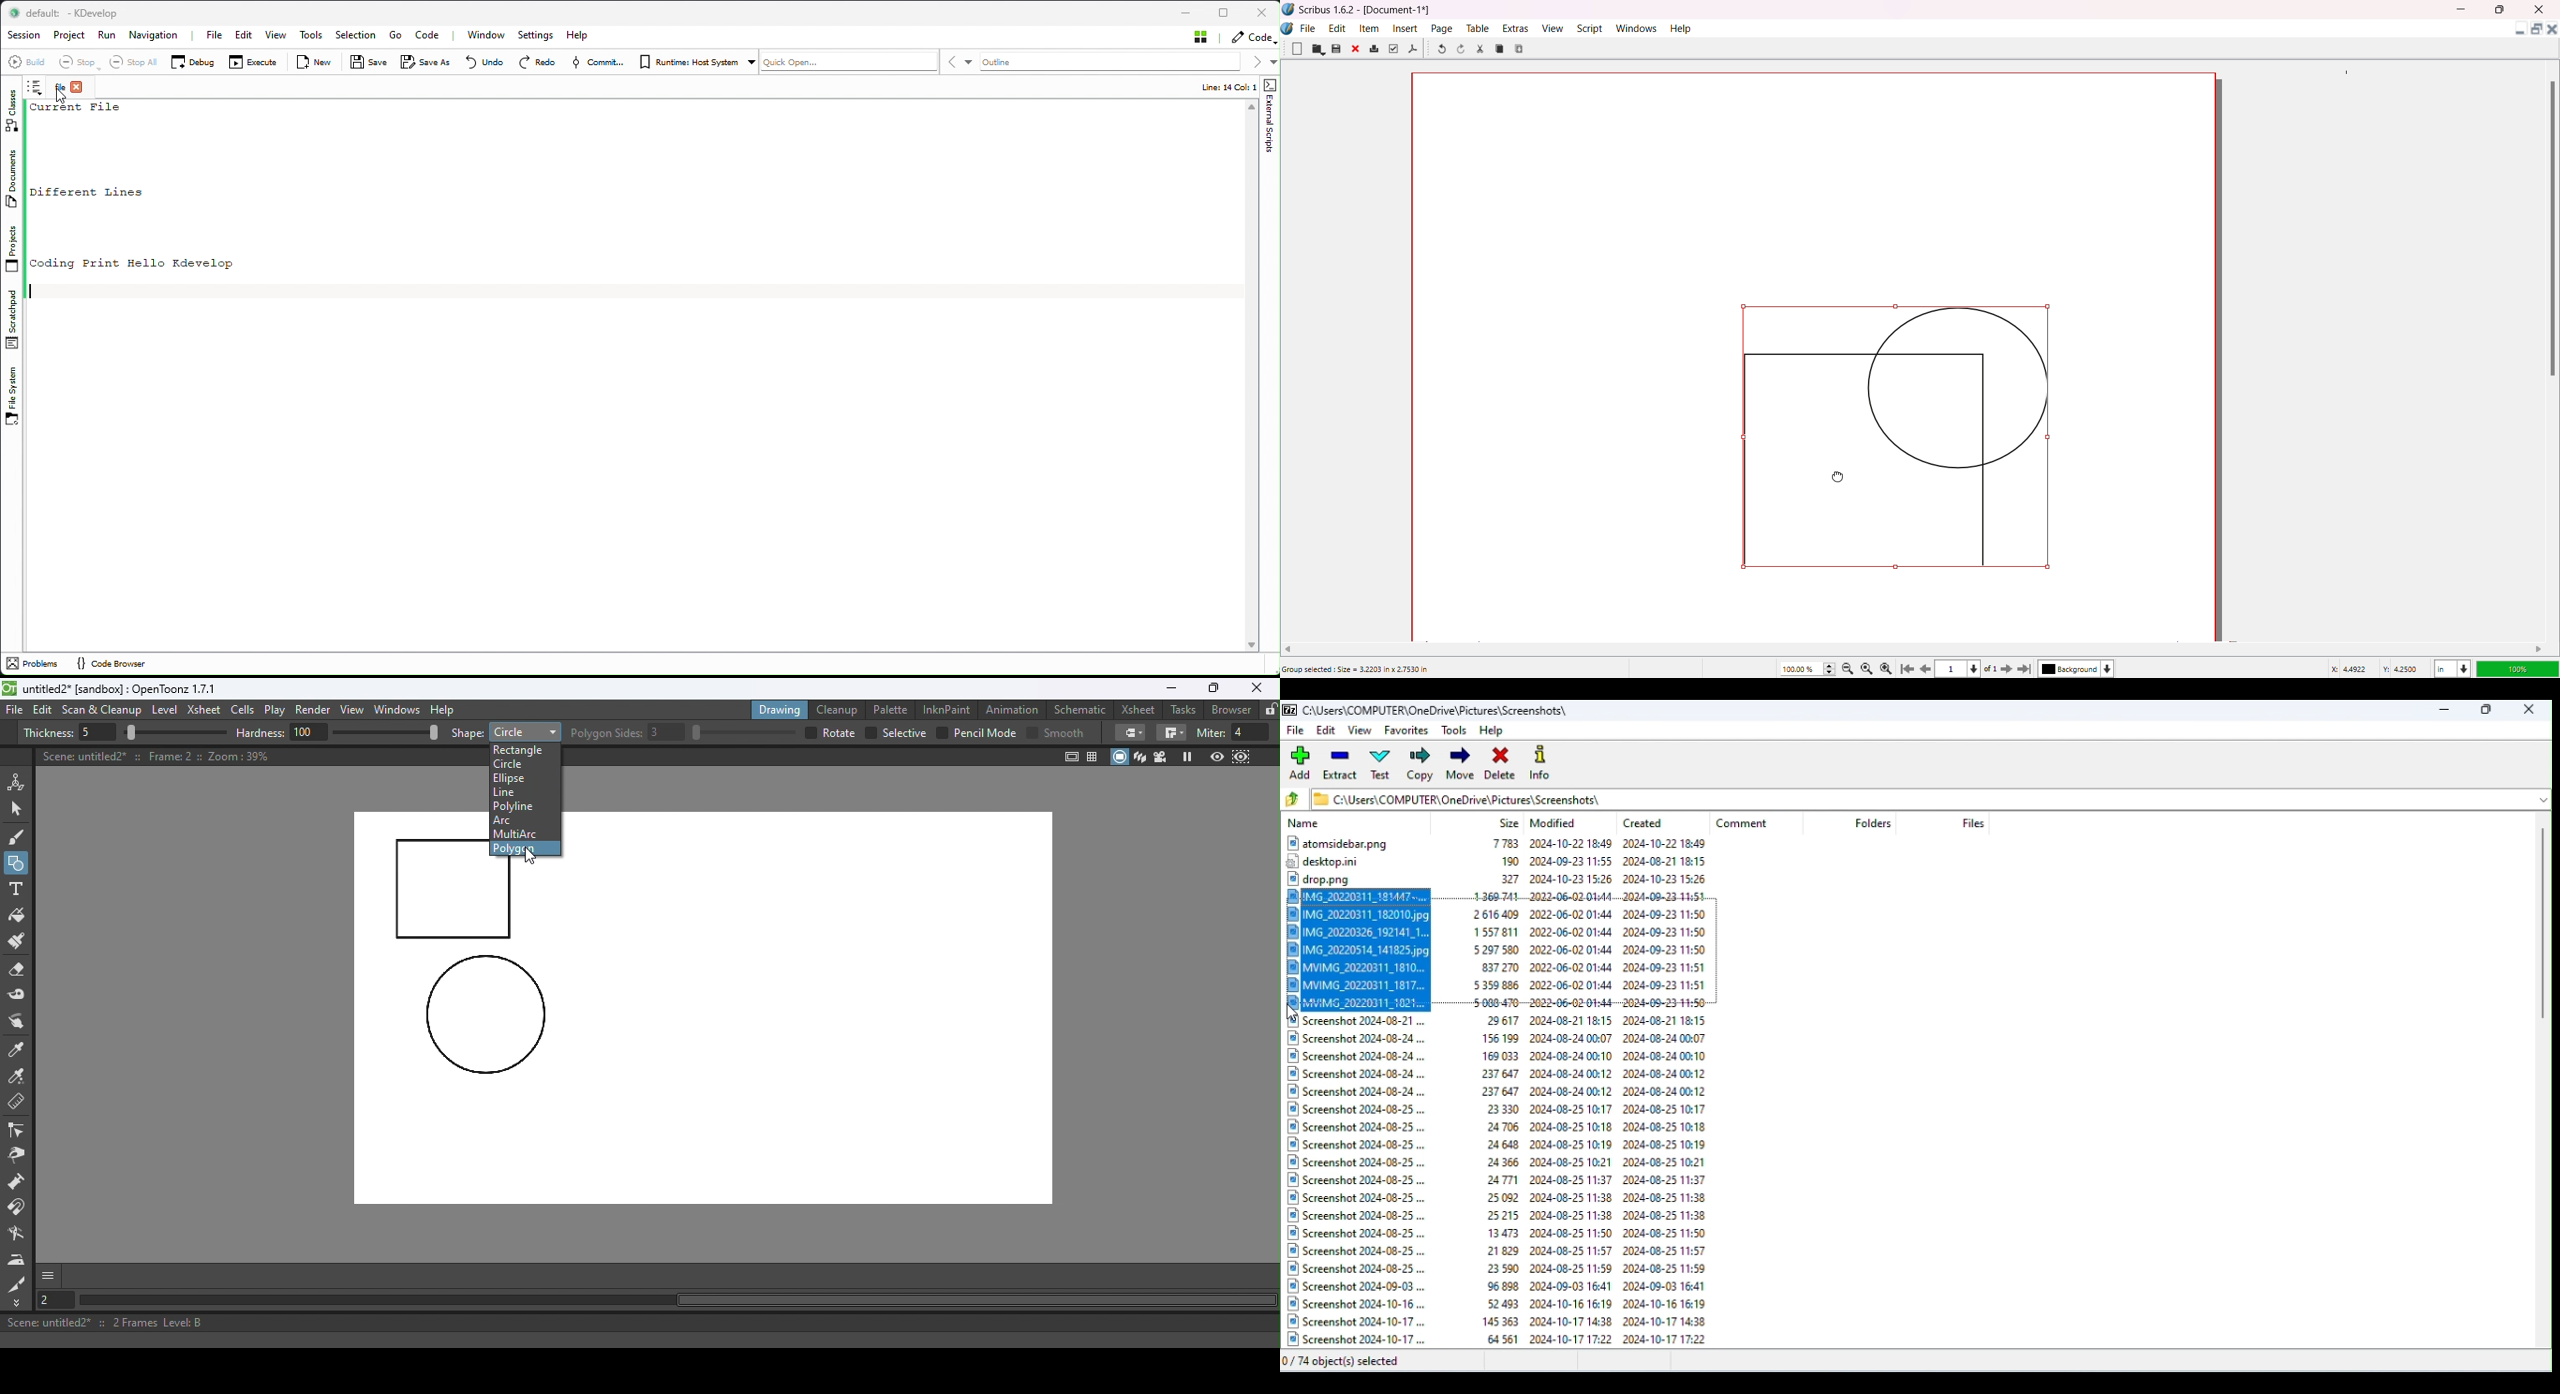 This screenshot has height=1400, width=2576. What do you see at coordinates (1309, 27) in the screenshot?
I see `File` at bounding box center [1309, 27].